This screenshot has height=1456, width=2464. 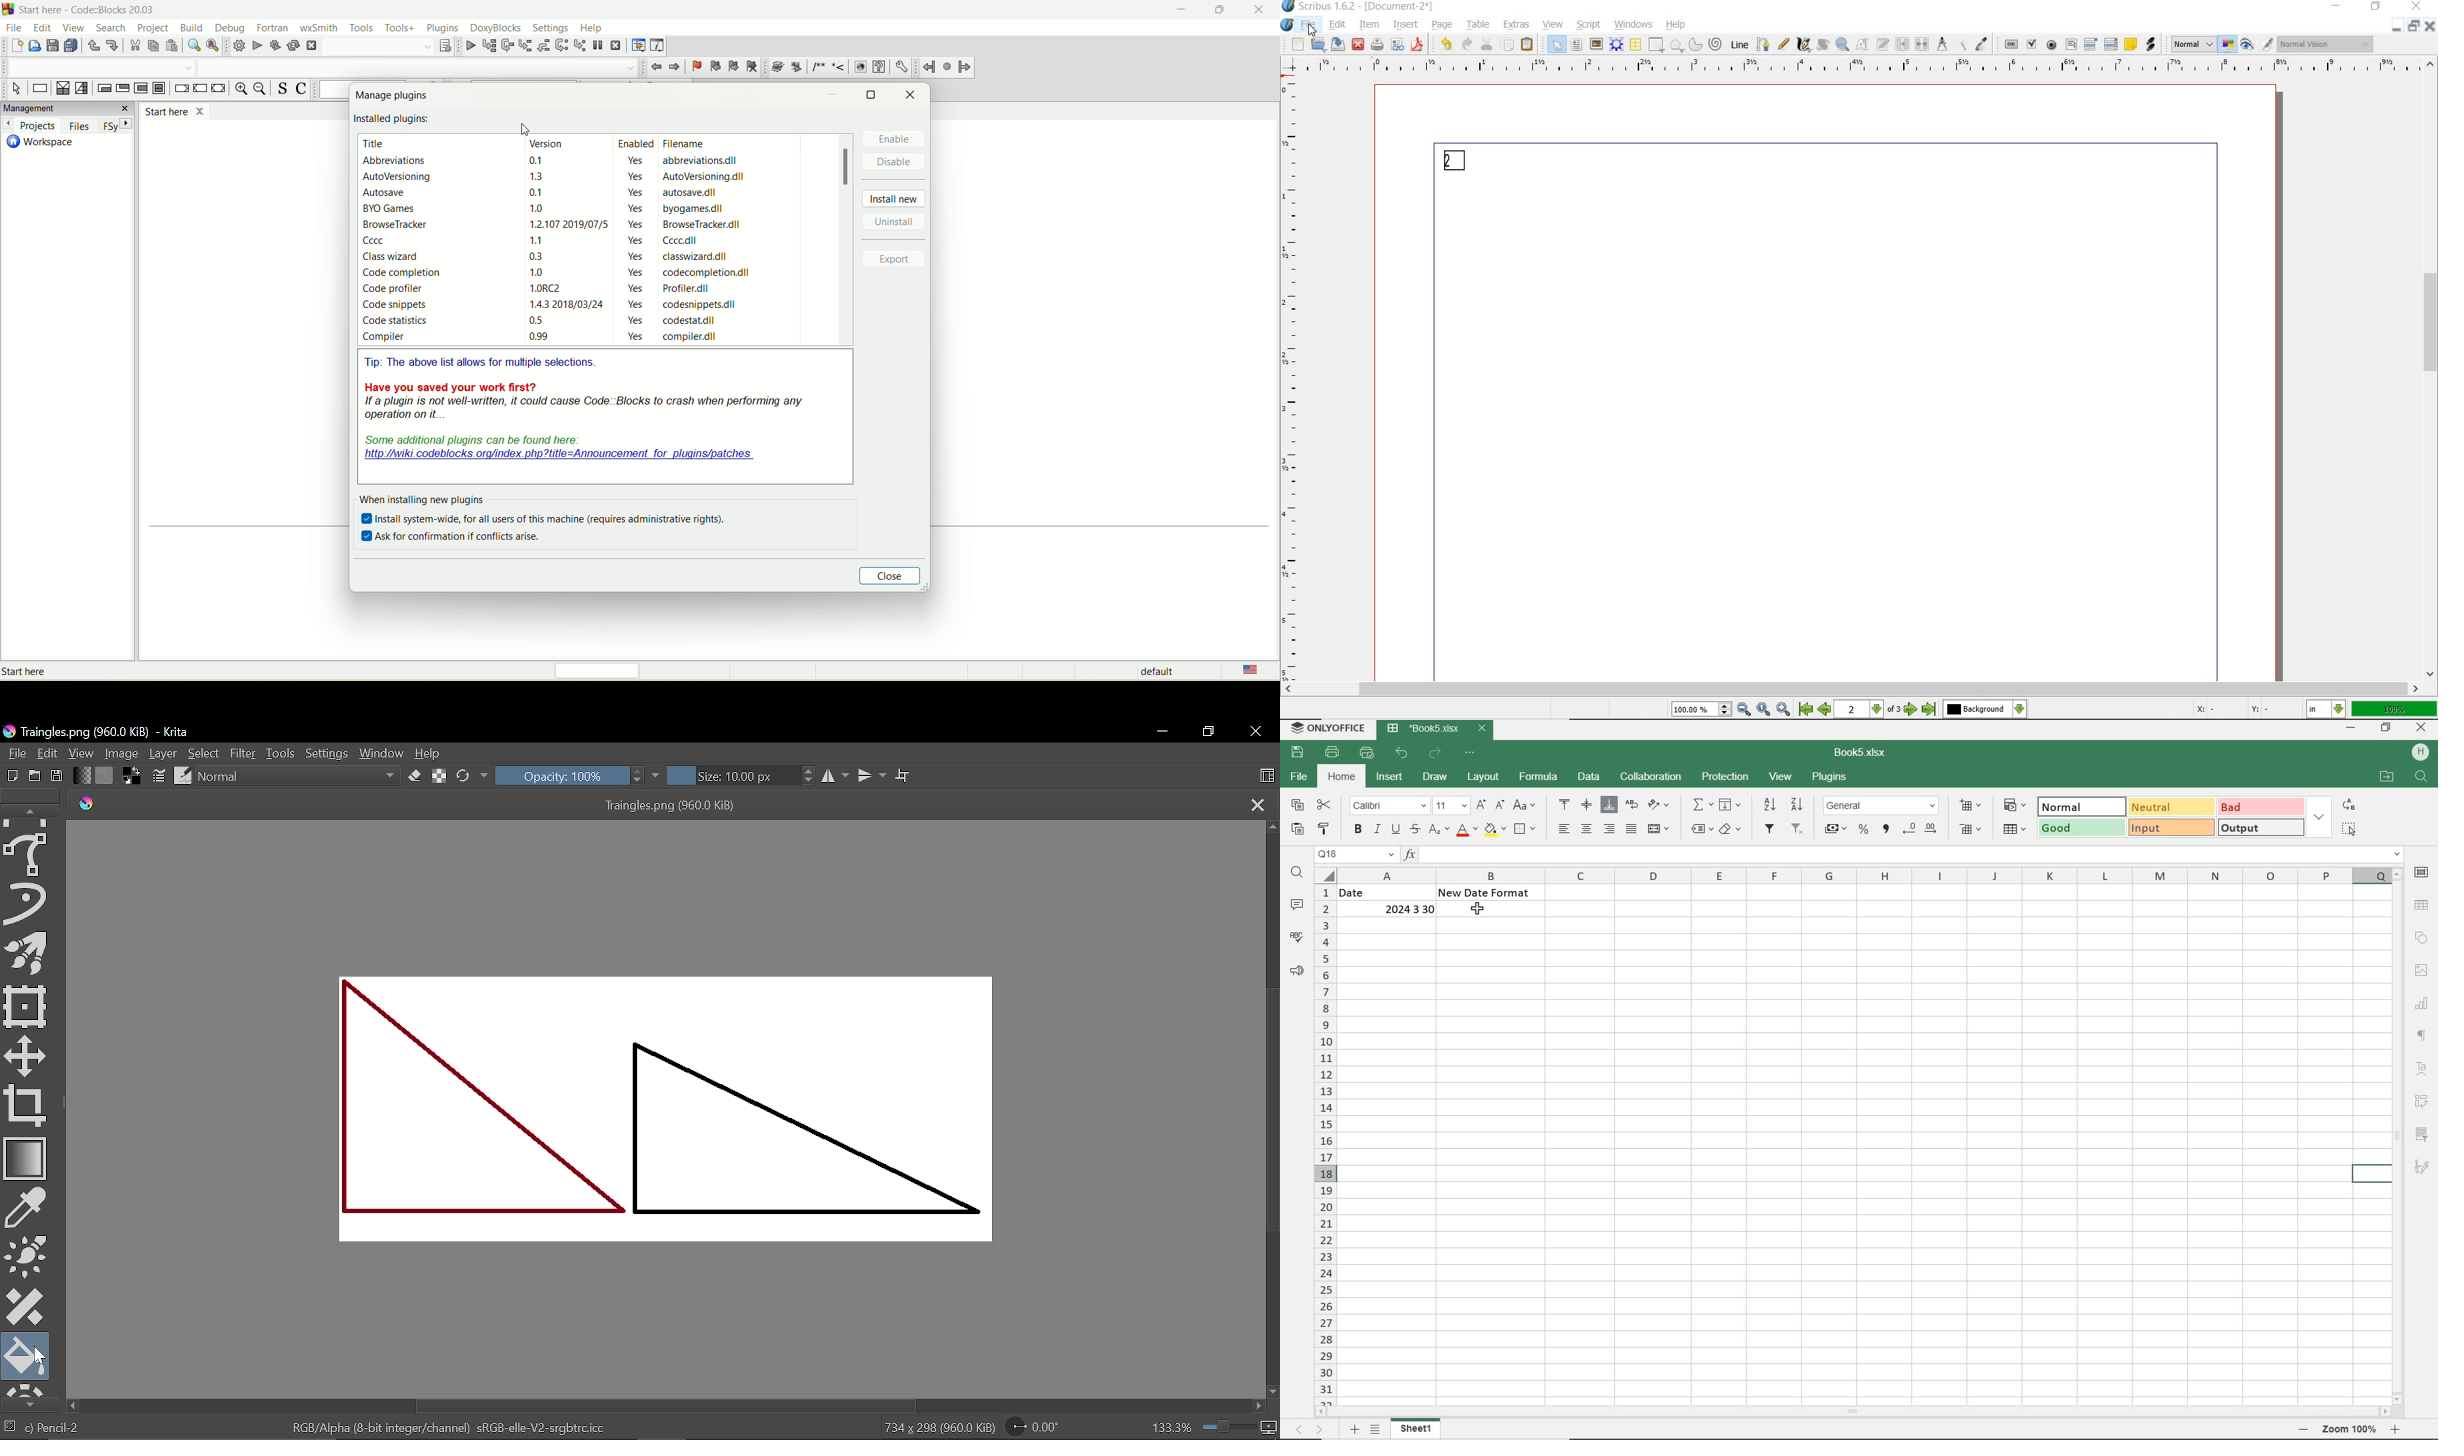 What do you see at coordinates (26, 1105) in the screenshot?
I see `Crop` at bounding box center [26, 1105].